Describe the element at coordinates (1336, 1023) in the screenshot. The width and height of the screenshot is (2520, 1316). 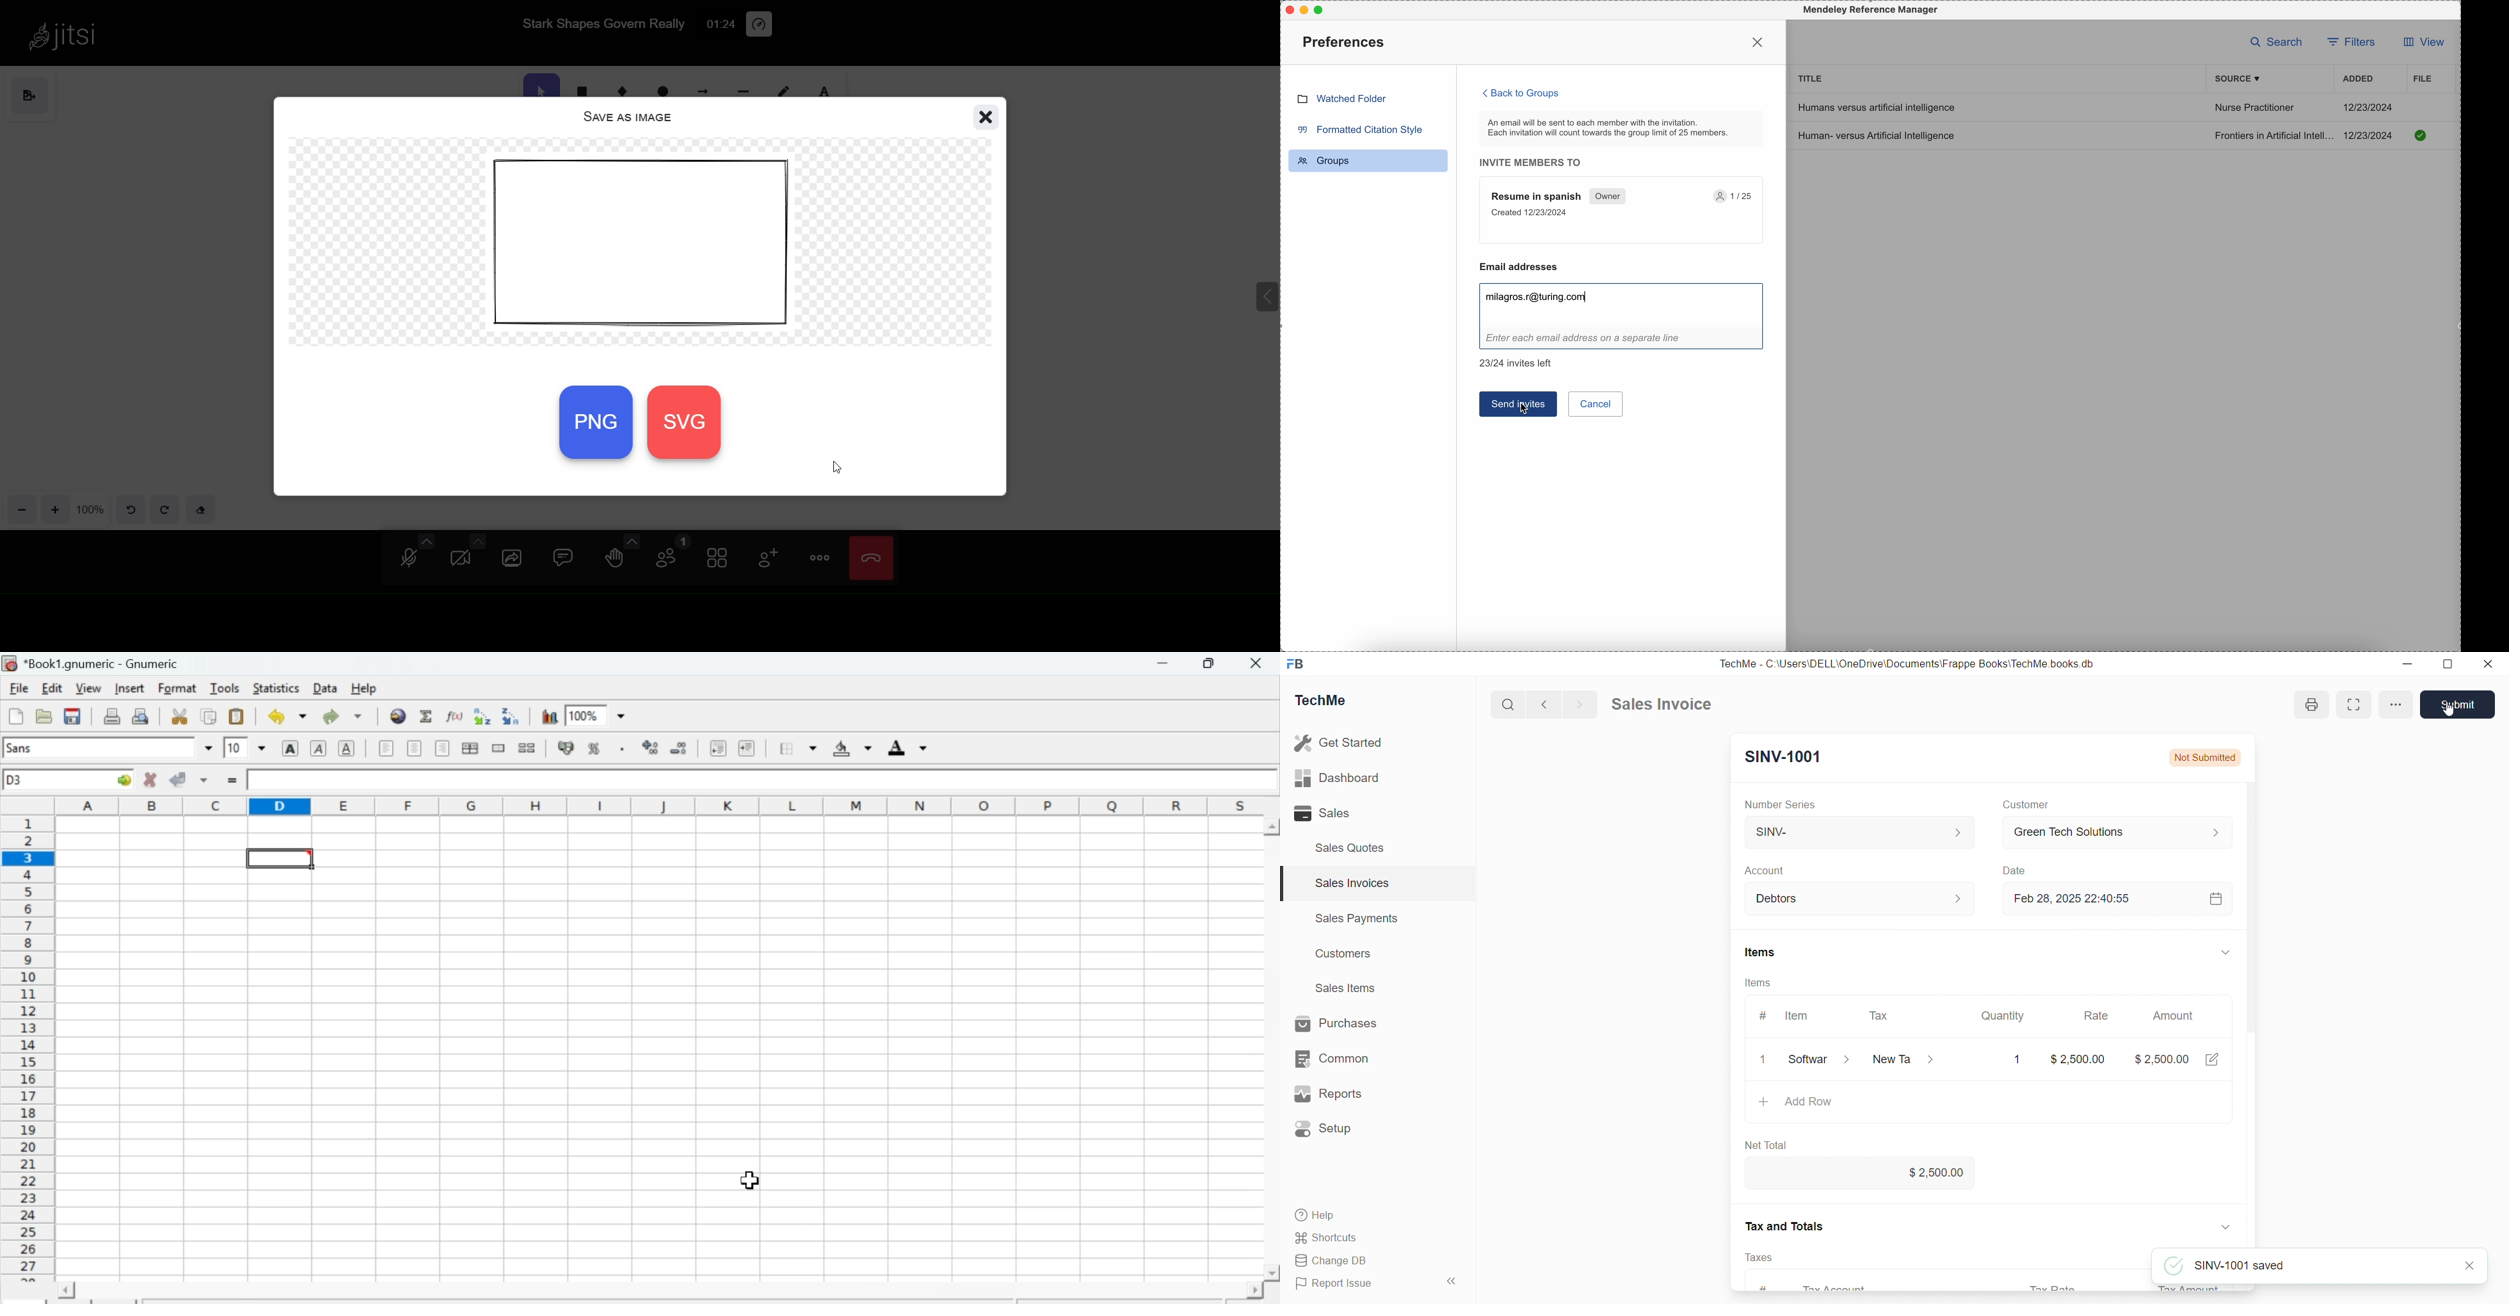
I see `Purchases` at that location.